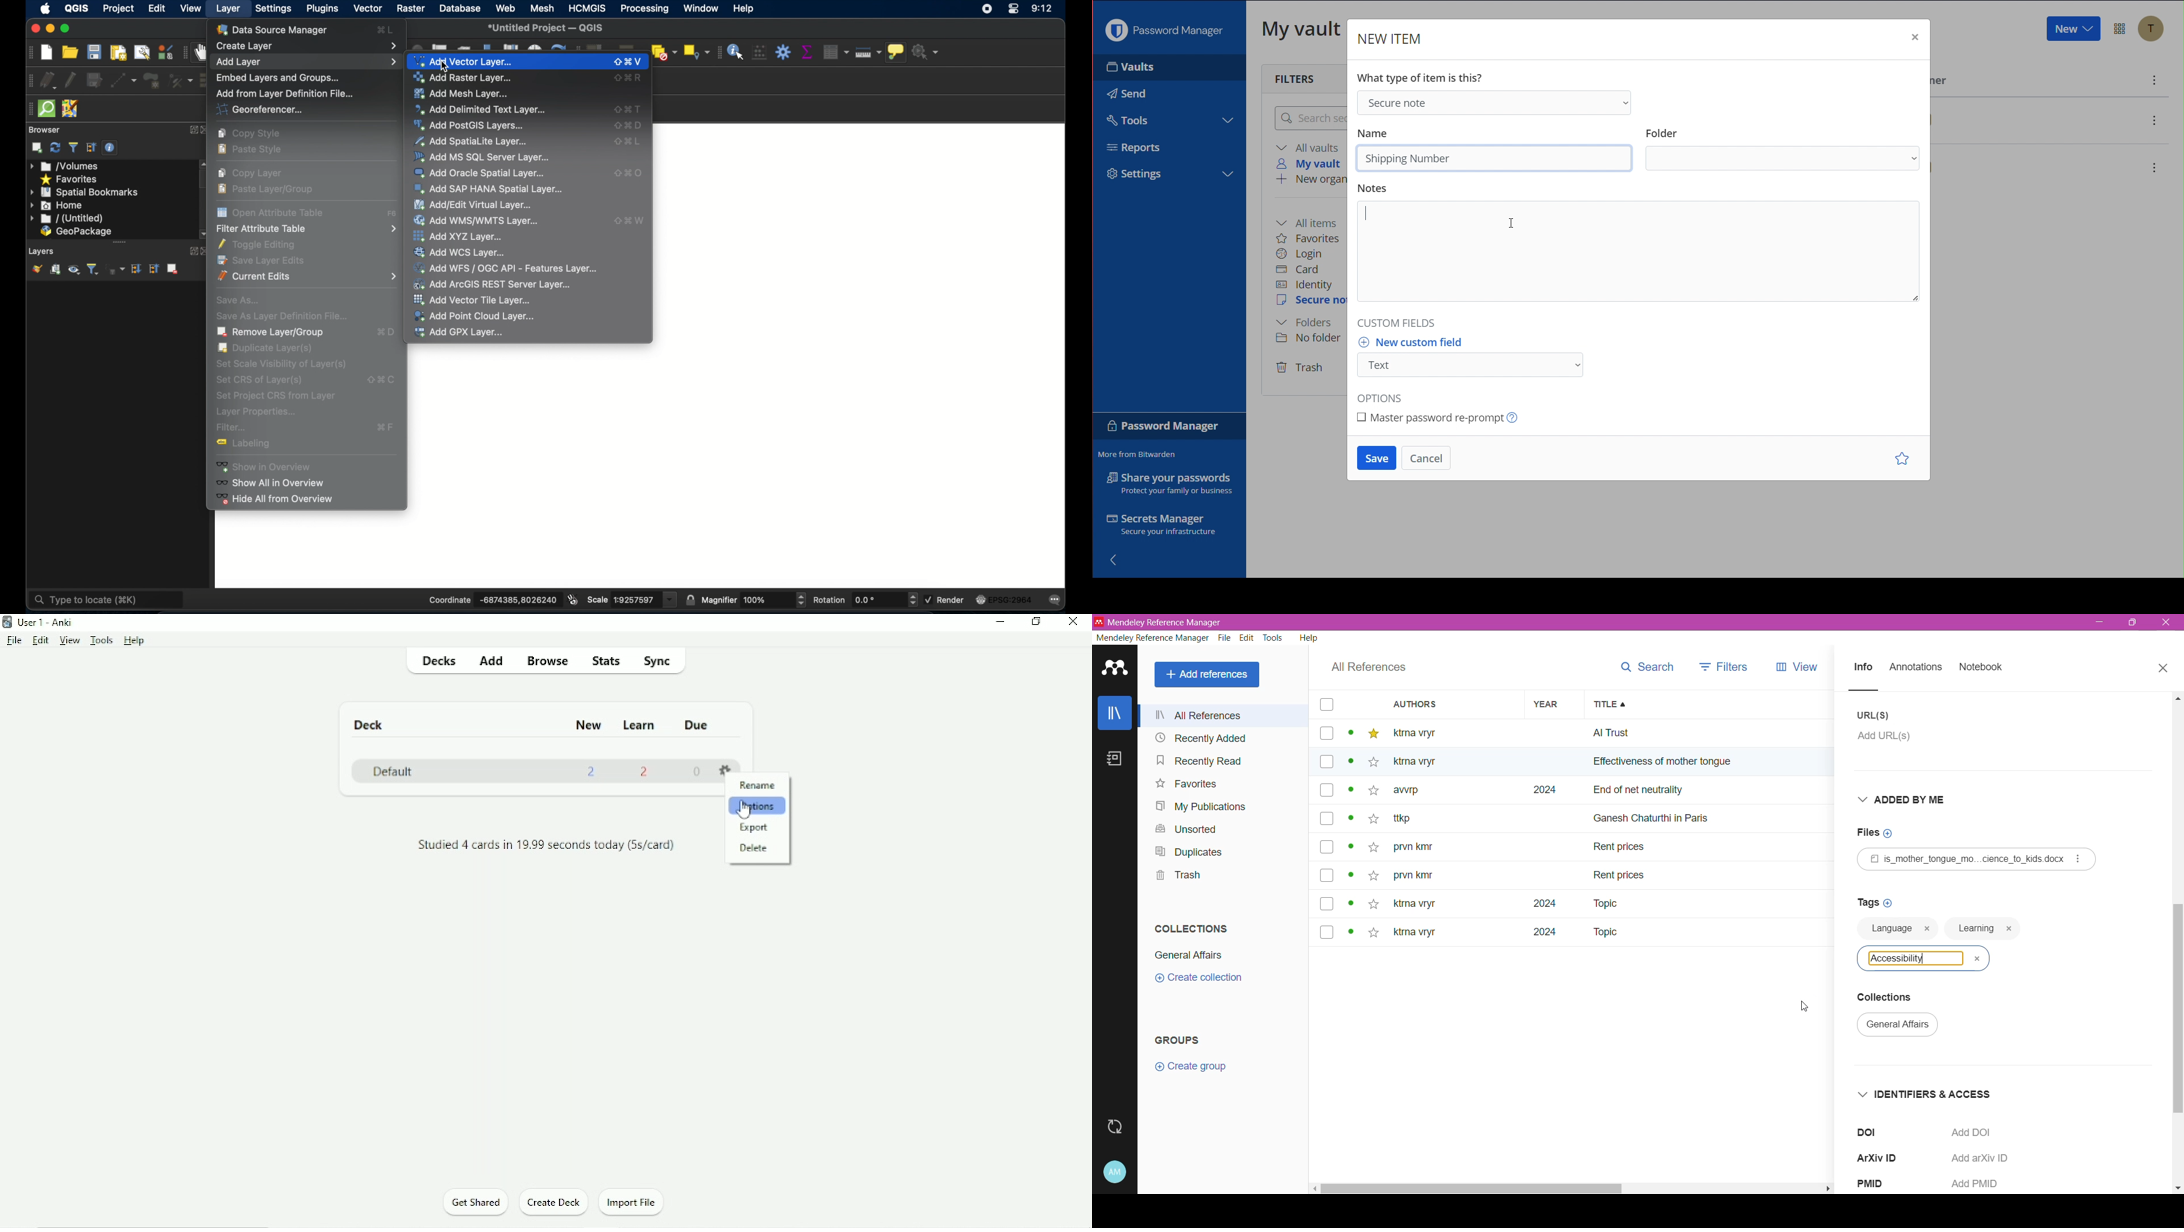  Describe the element at coordinates (1571, 1188) in the screenshot. I see `task bar` at that location.